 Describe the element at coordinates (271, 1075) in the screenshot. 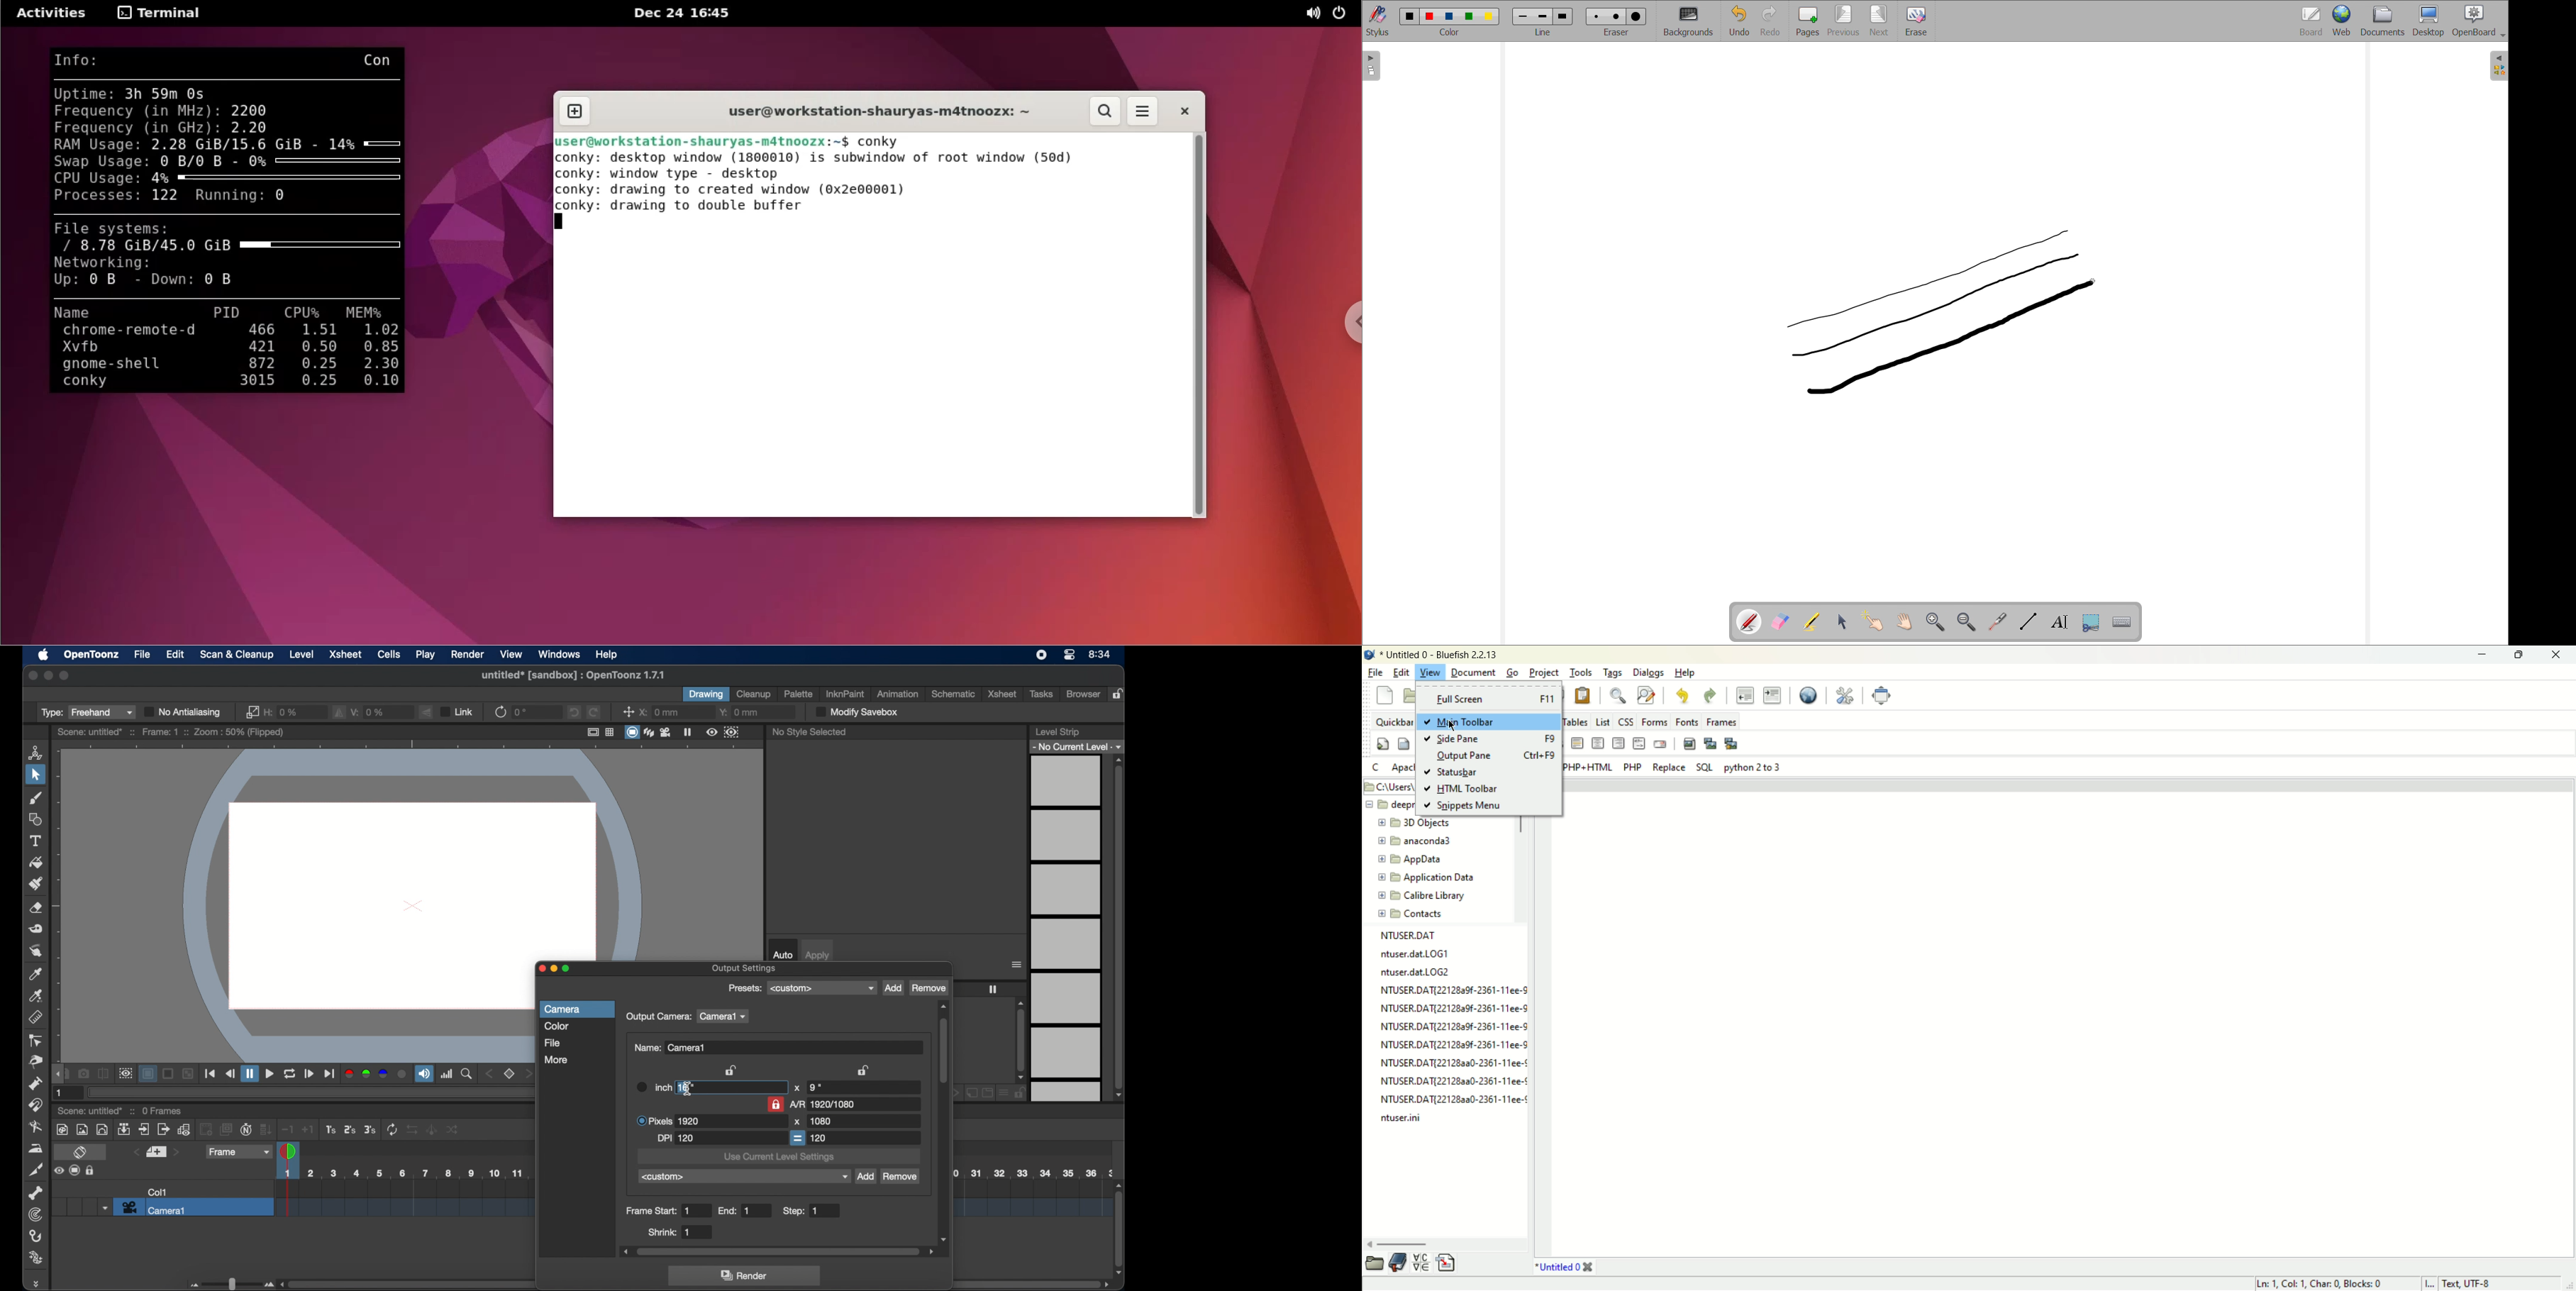

I see `` at that location.